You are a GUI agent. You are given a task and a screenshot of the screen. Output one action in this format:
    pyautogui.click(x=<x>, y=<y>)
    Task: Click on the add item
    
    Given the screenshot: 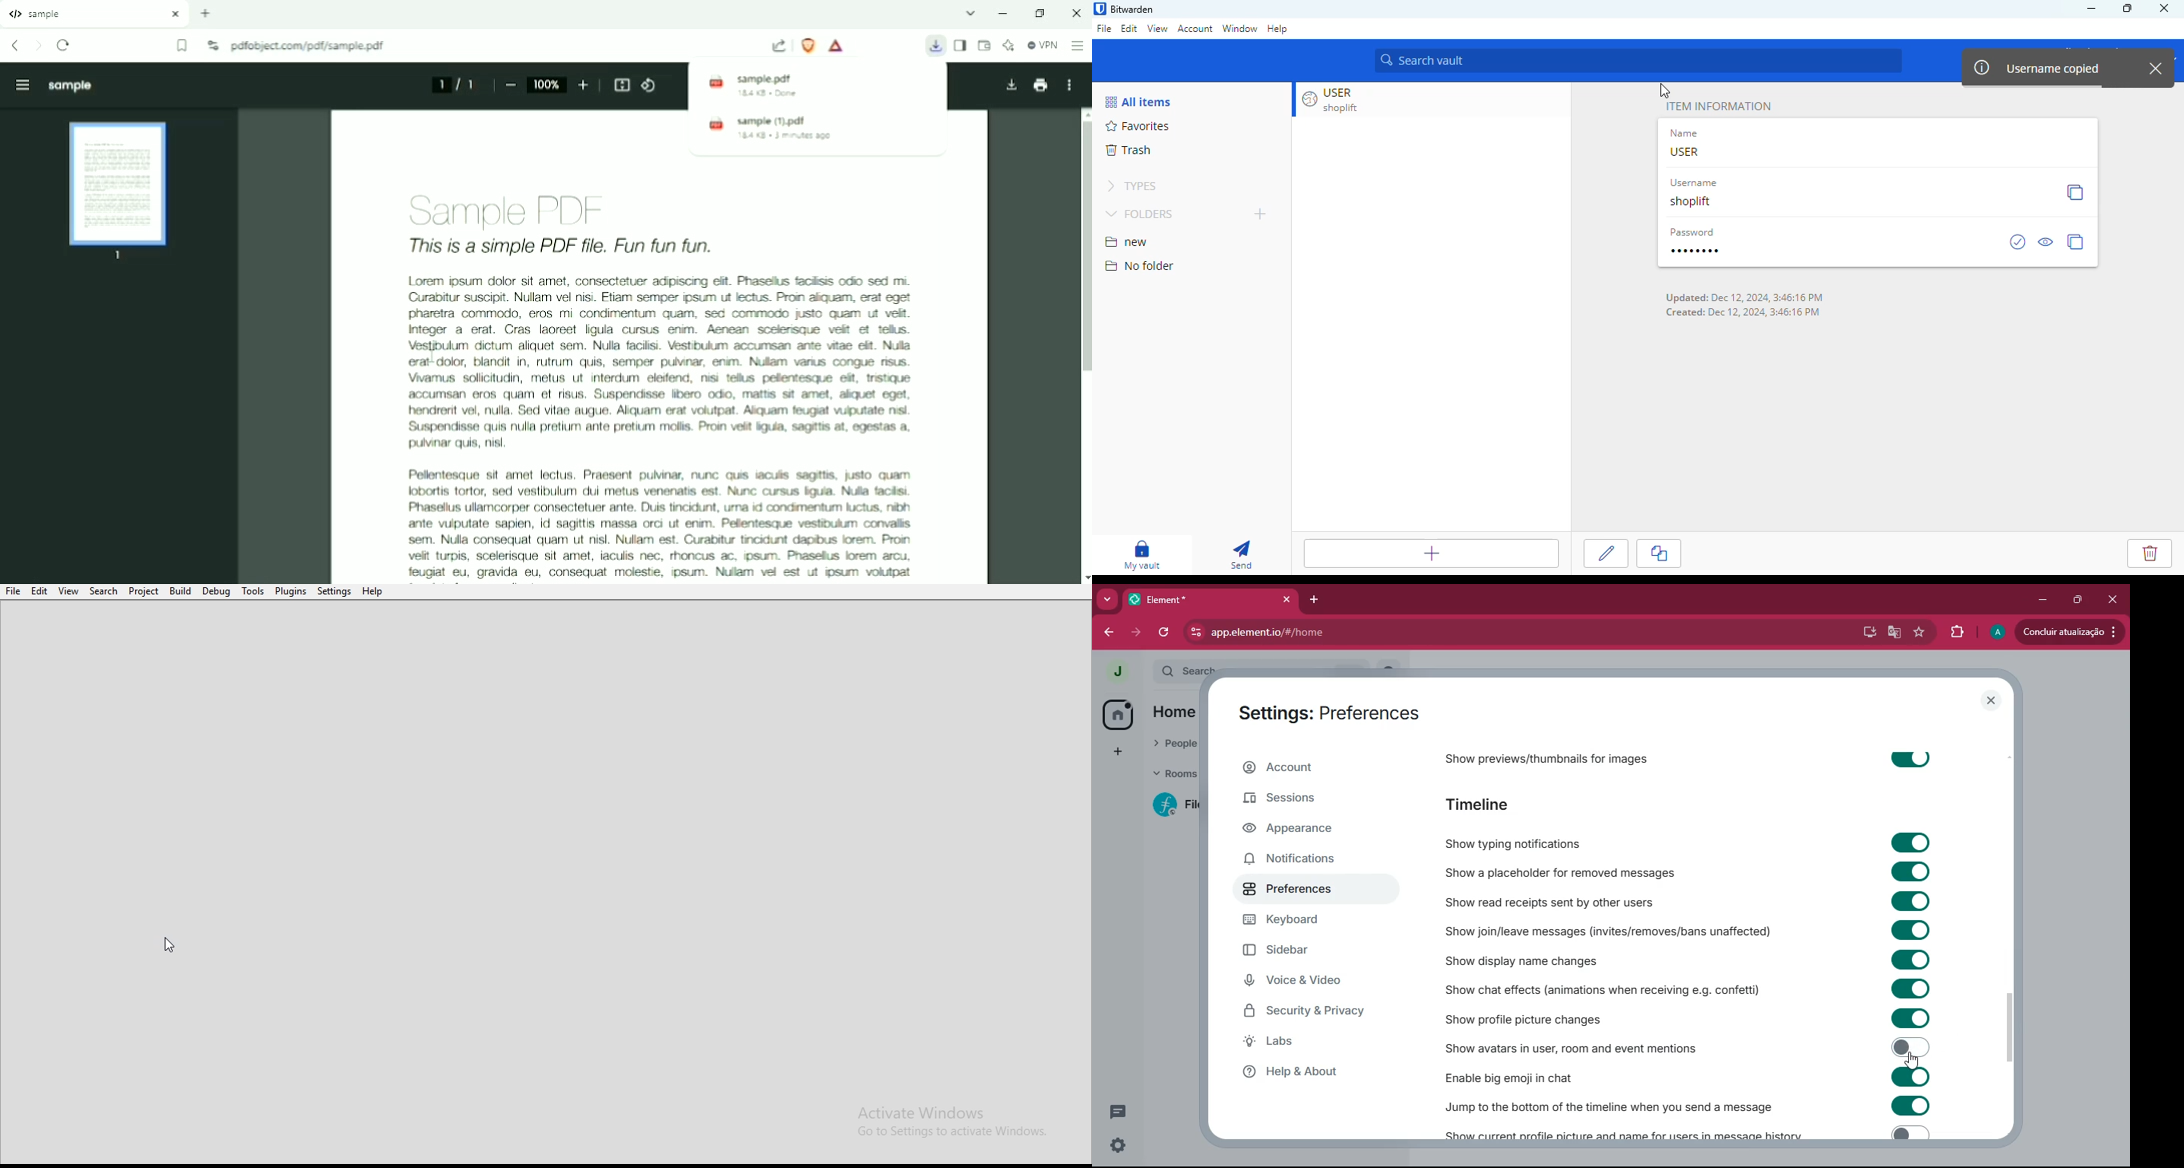 What is the action you would take?
    pyautogui.click(x=1430, y=553)
    